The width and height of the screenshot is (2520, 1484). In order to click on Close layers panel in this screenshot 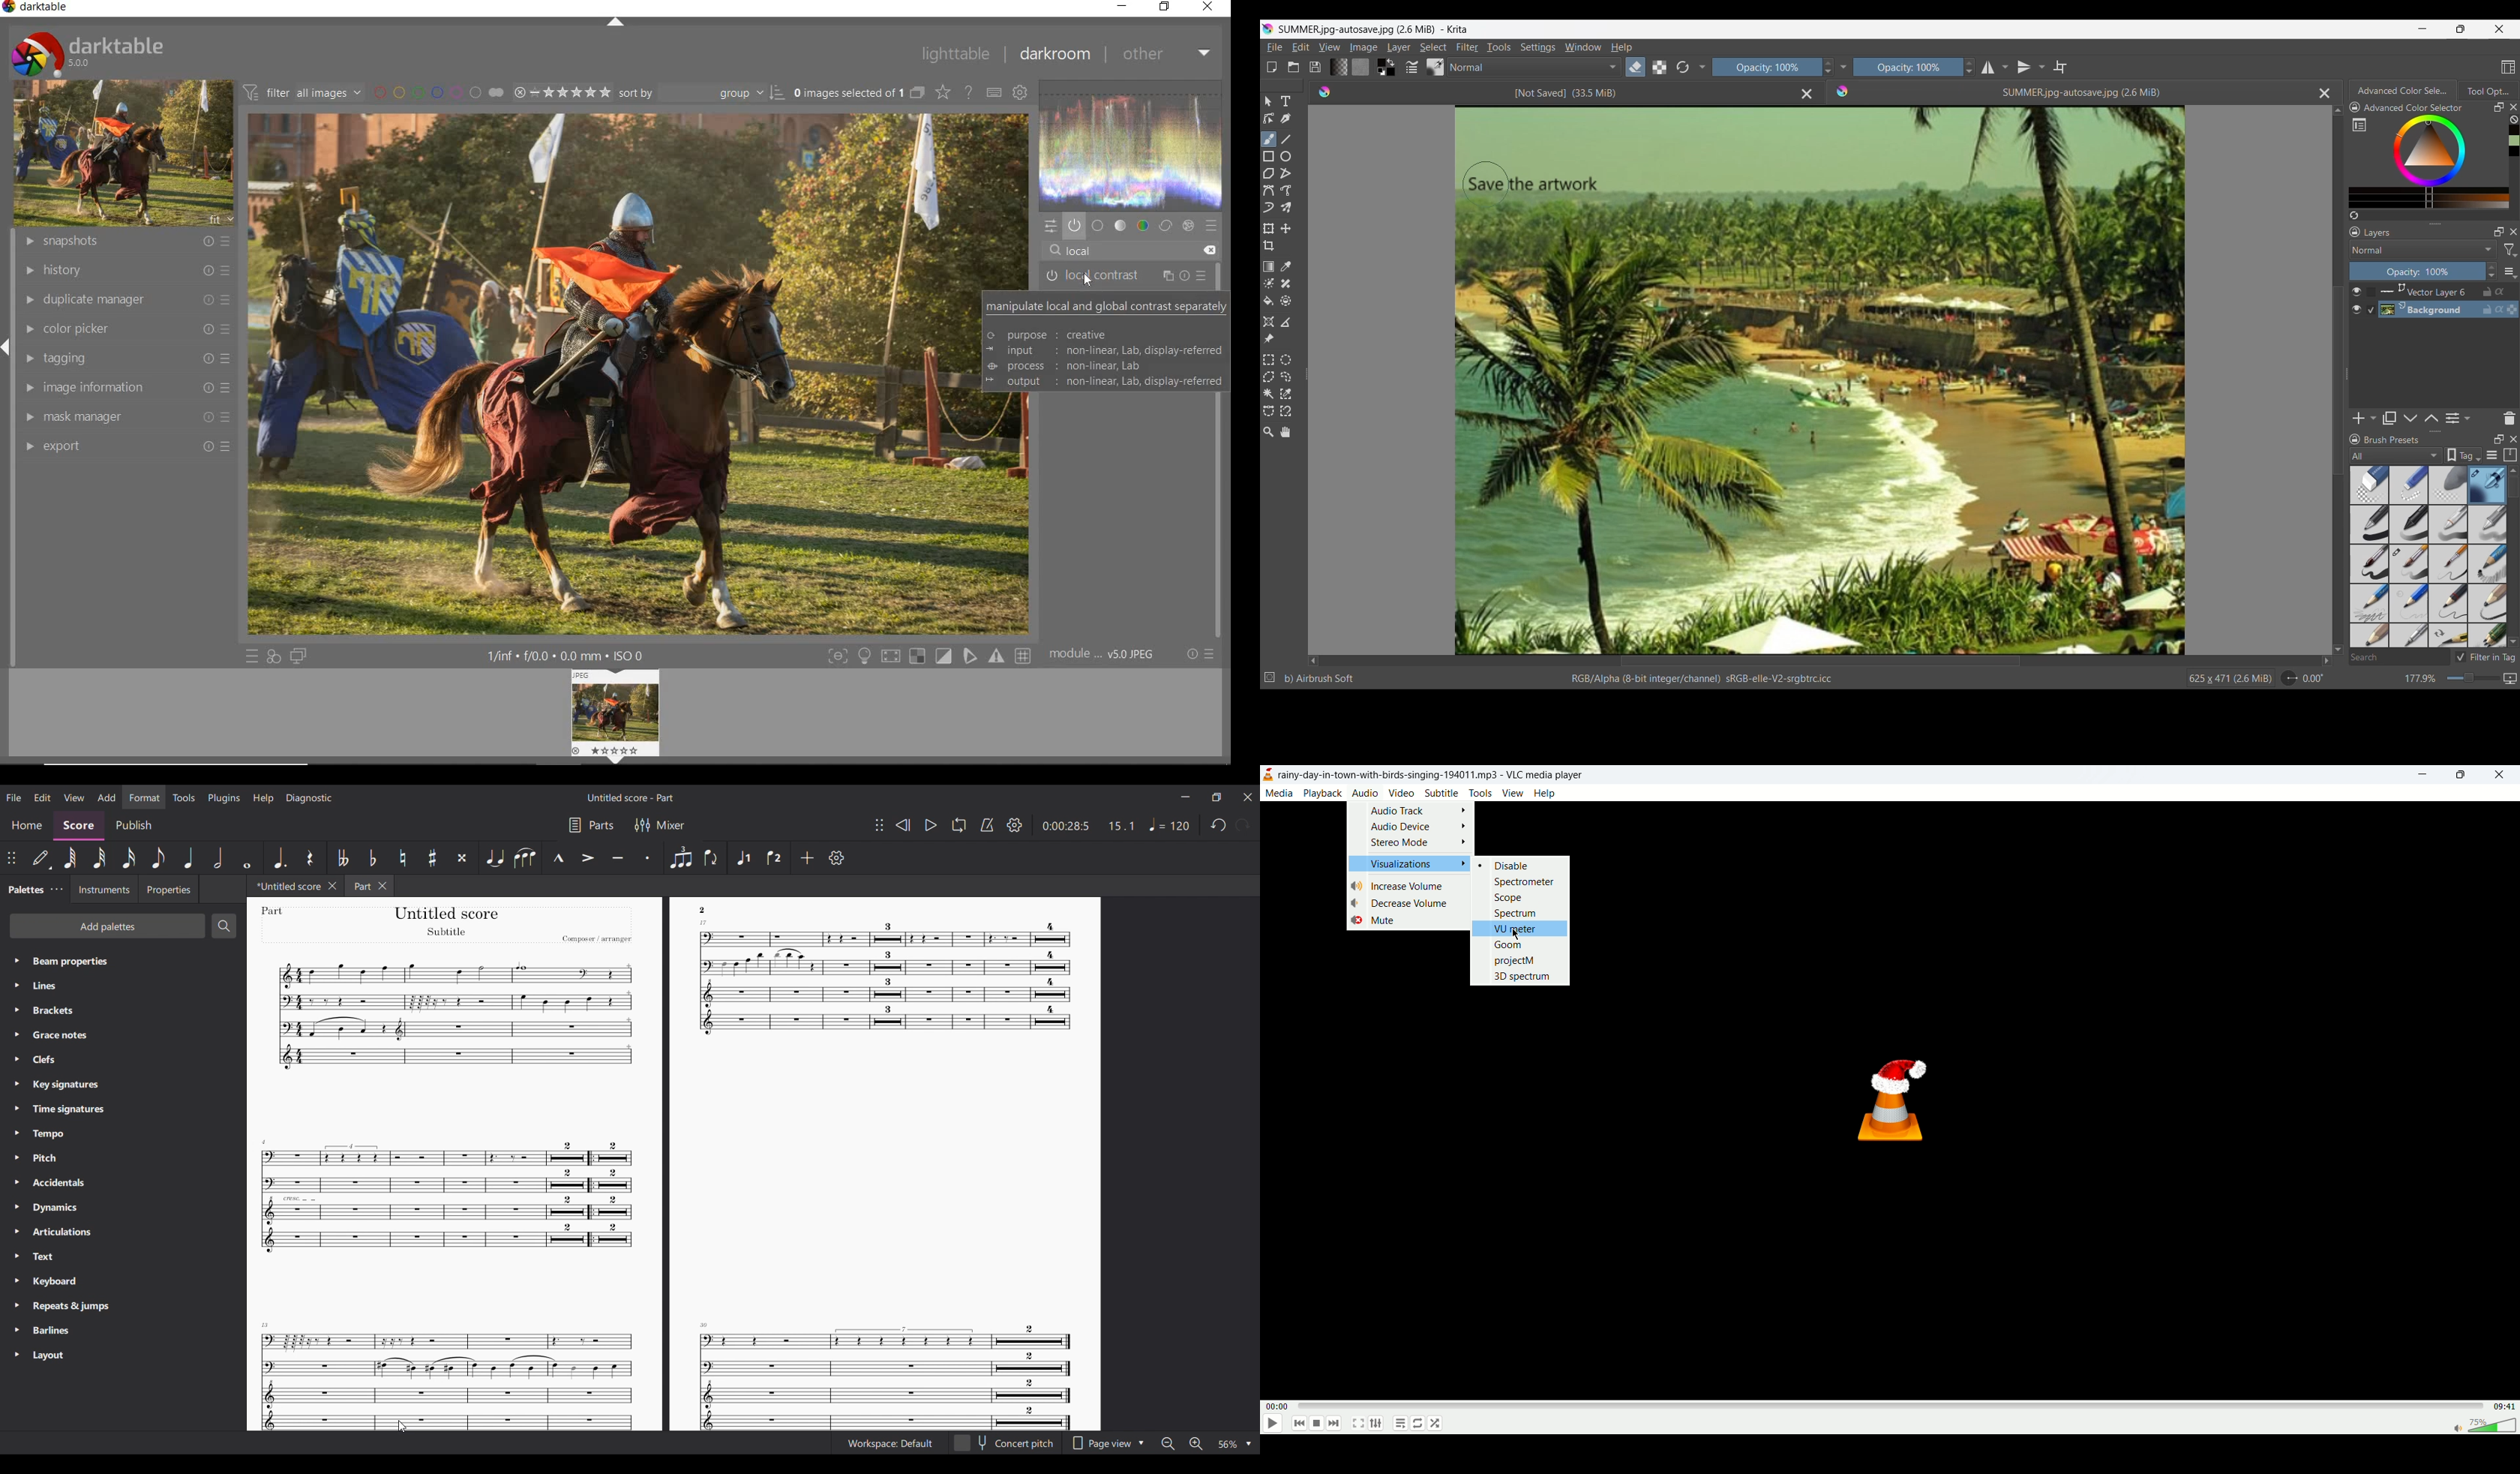, I will do `click(2511, 232)`.